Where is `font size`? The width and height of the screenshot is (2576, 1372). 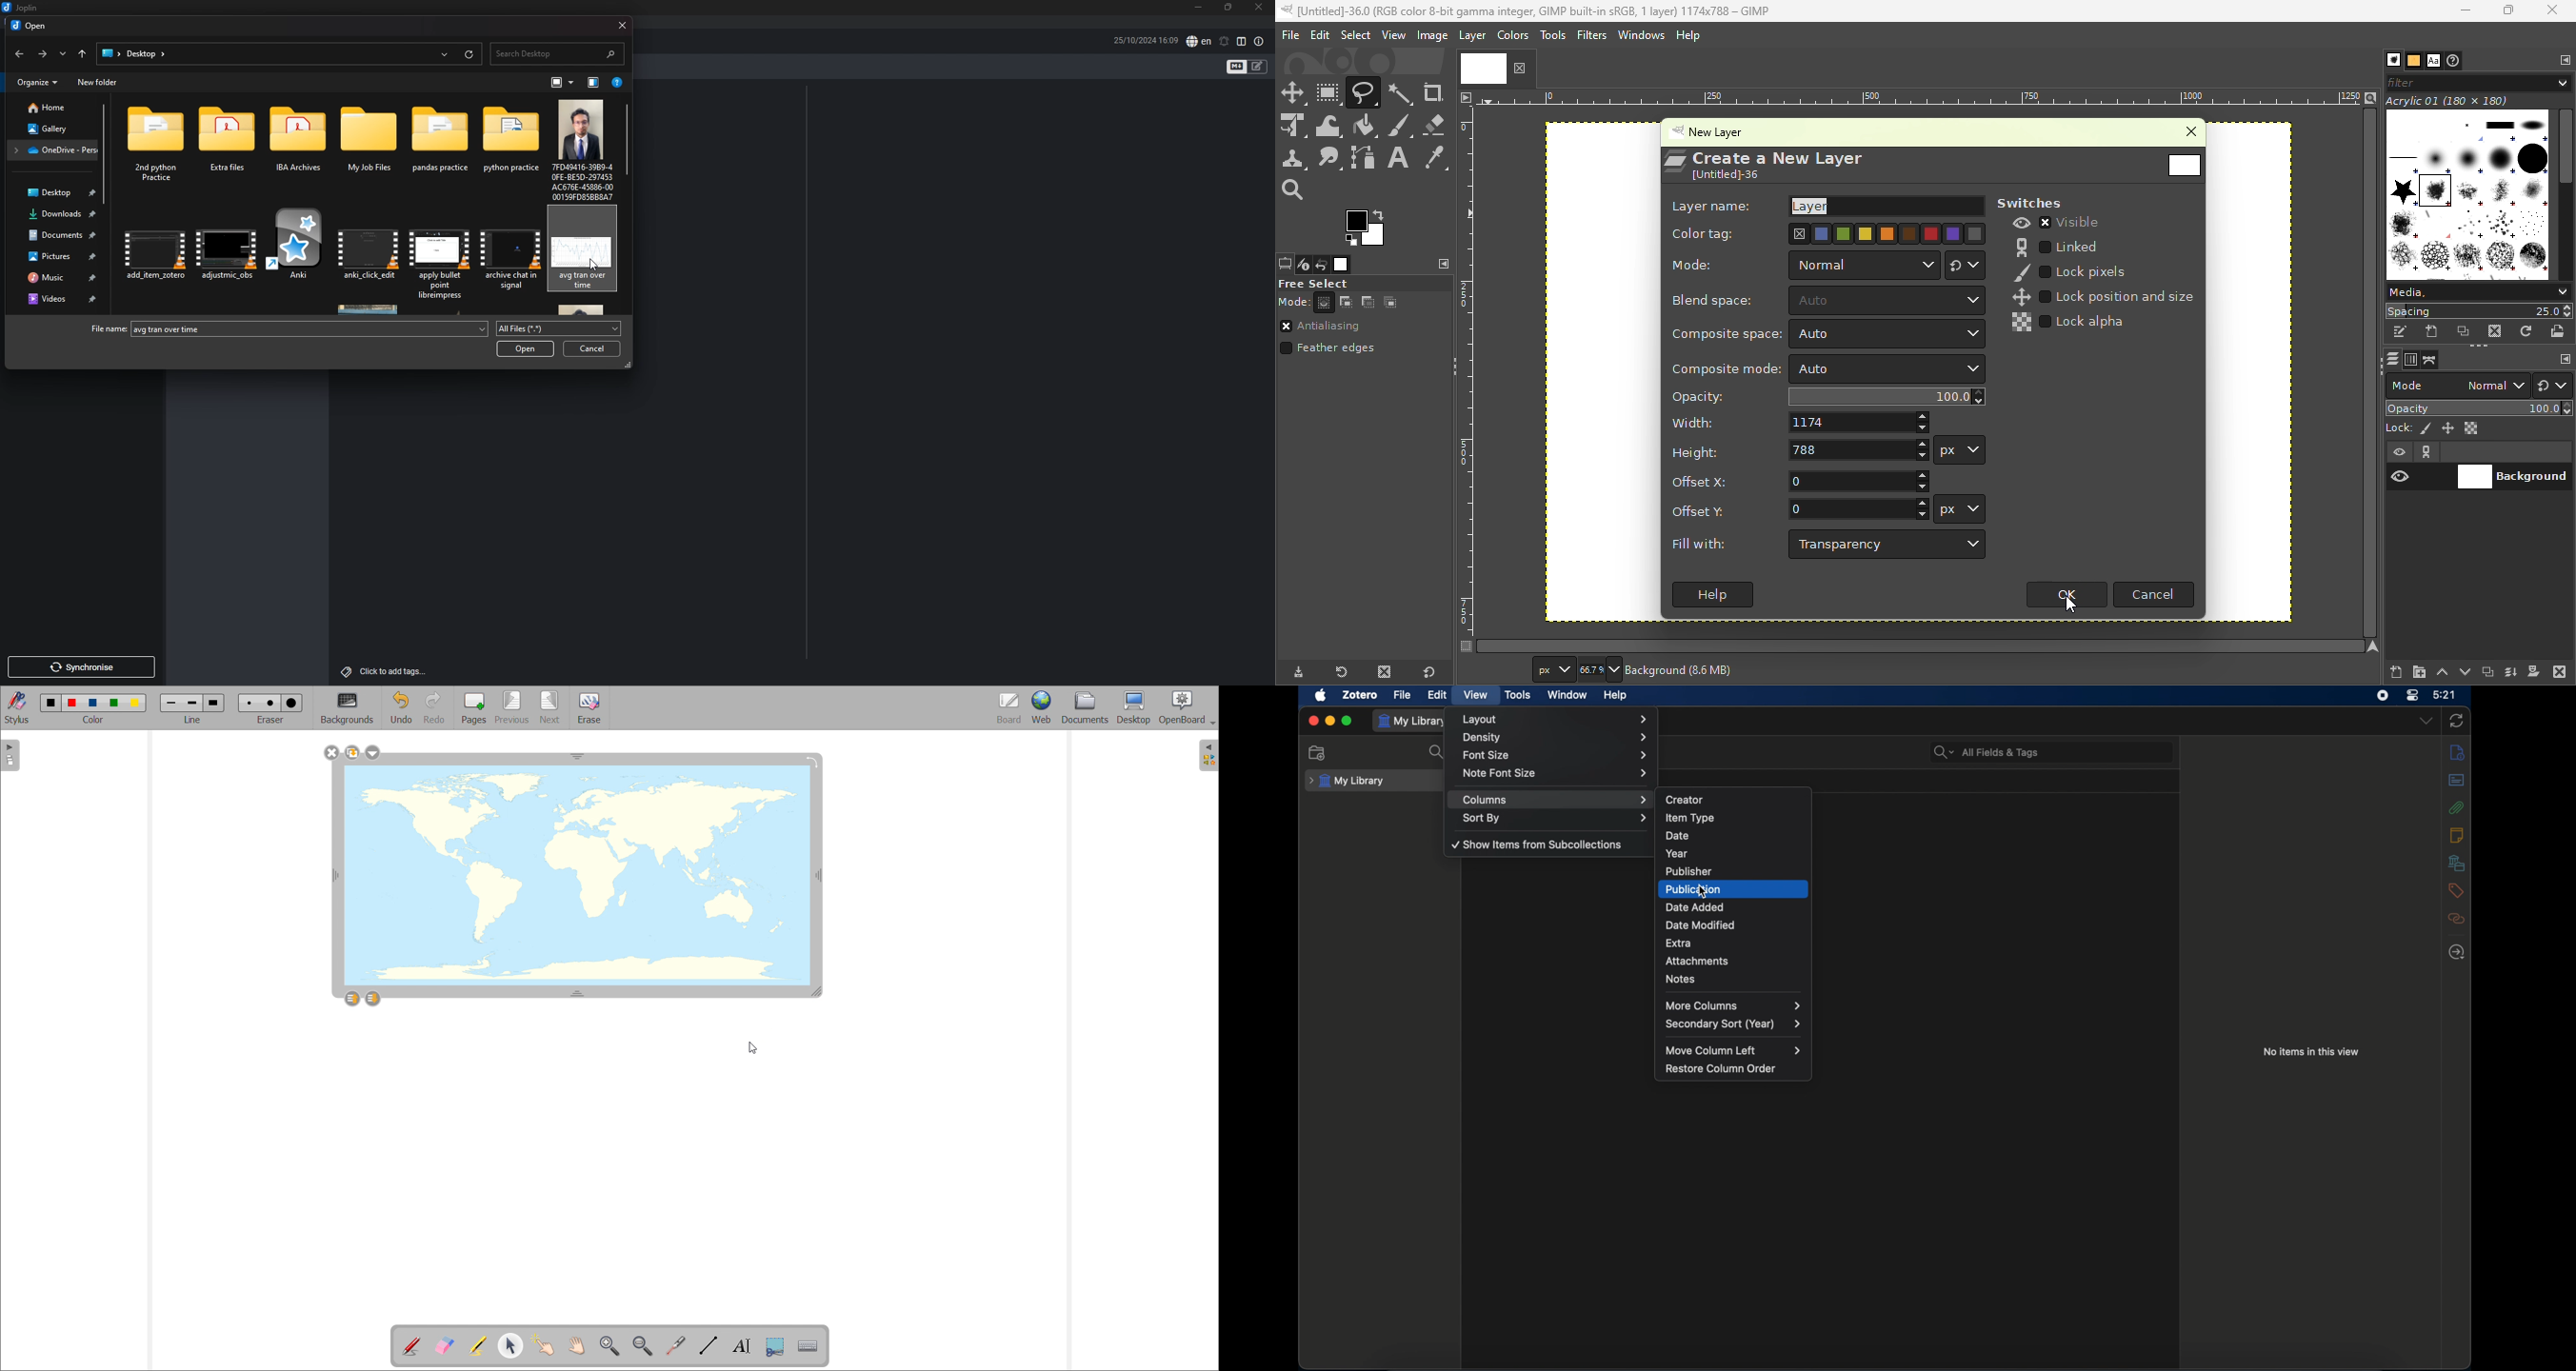
font size is located at coordinates (1556, 755).